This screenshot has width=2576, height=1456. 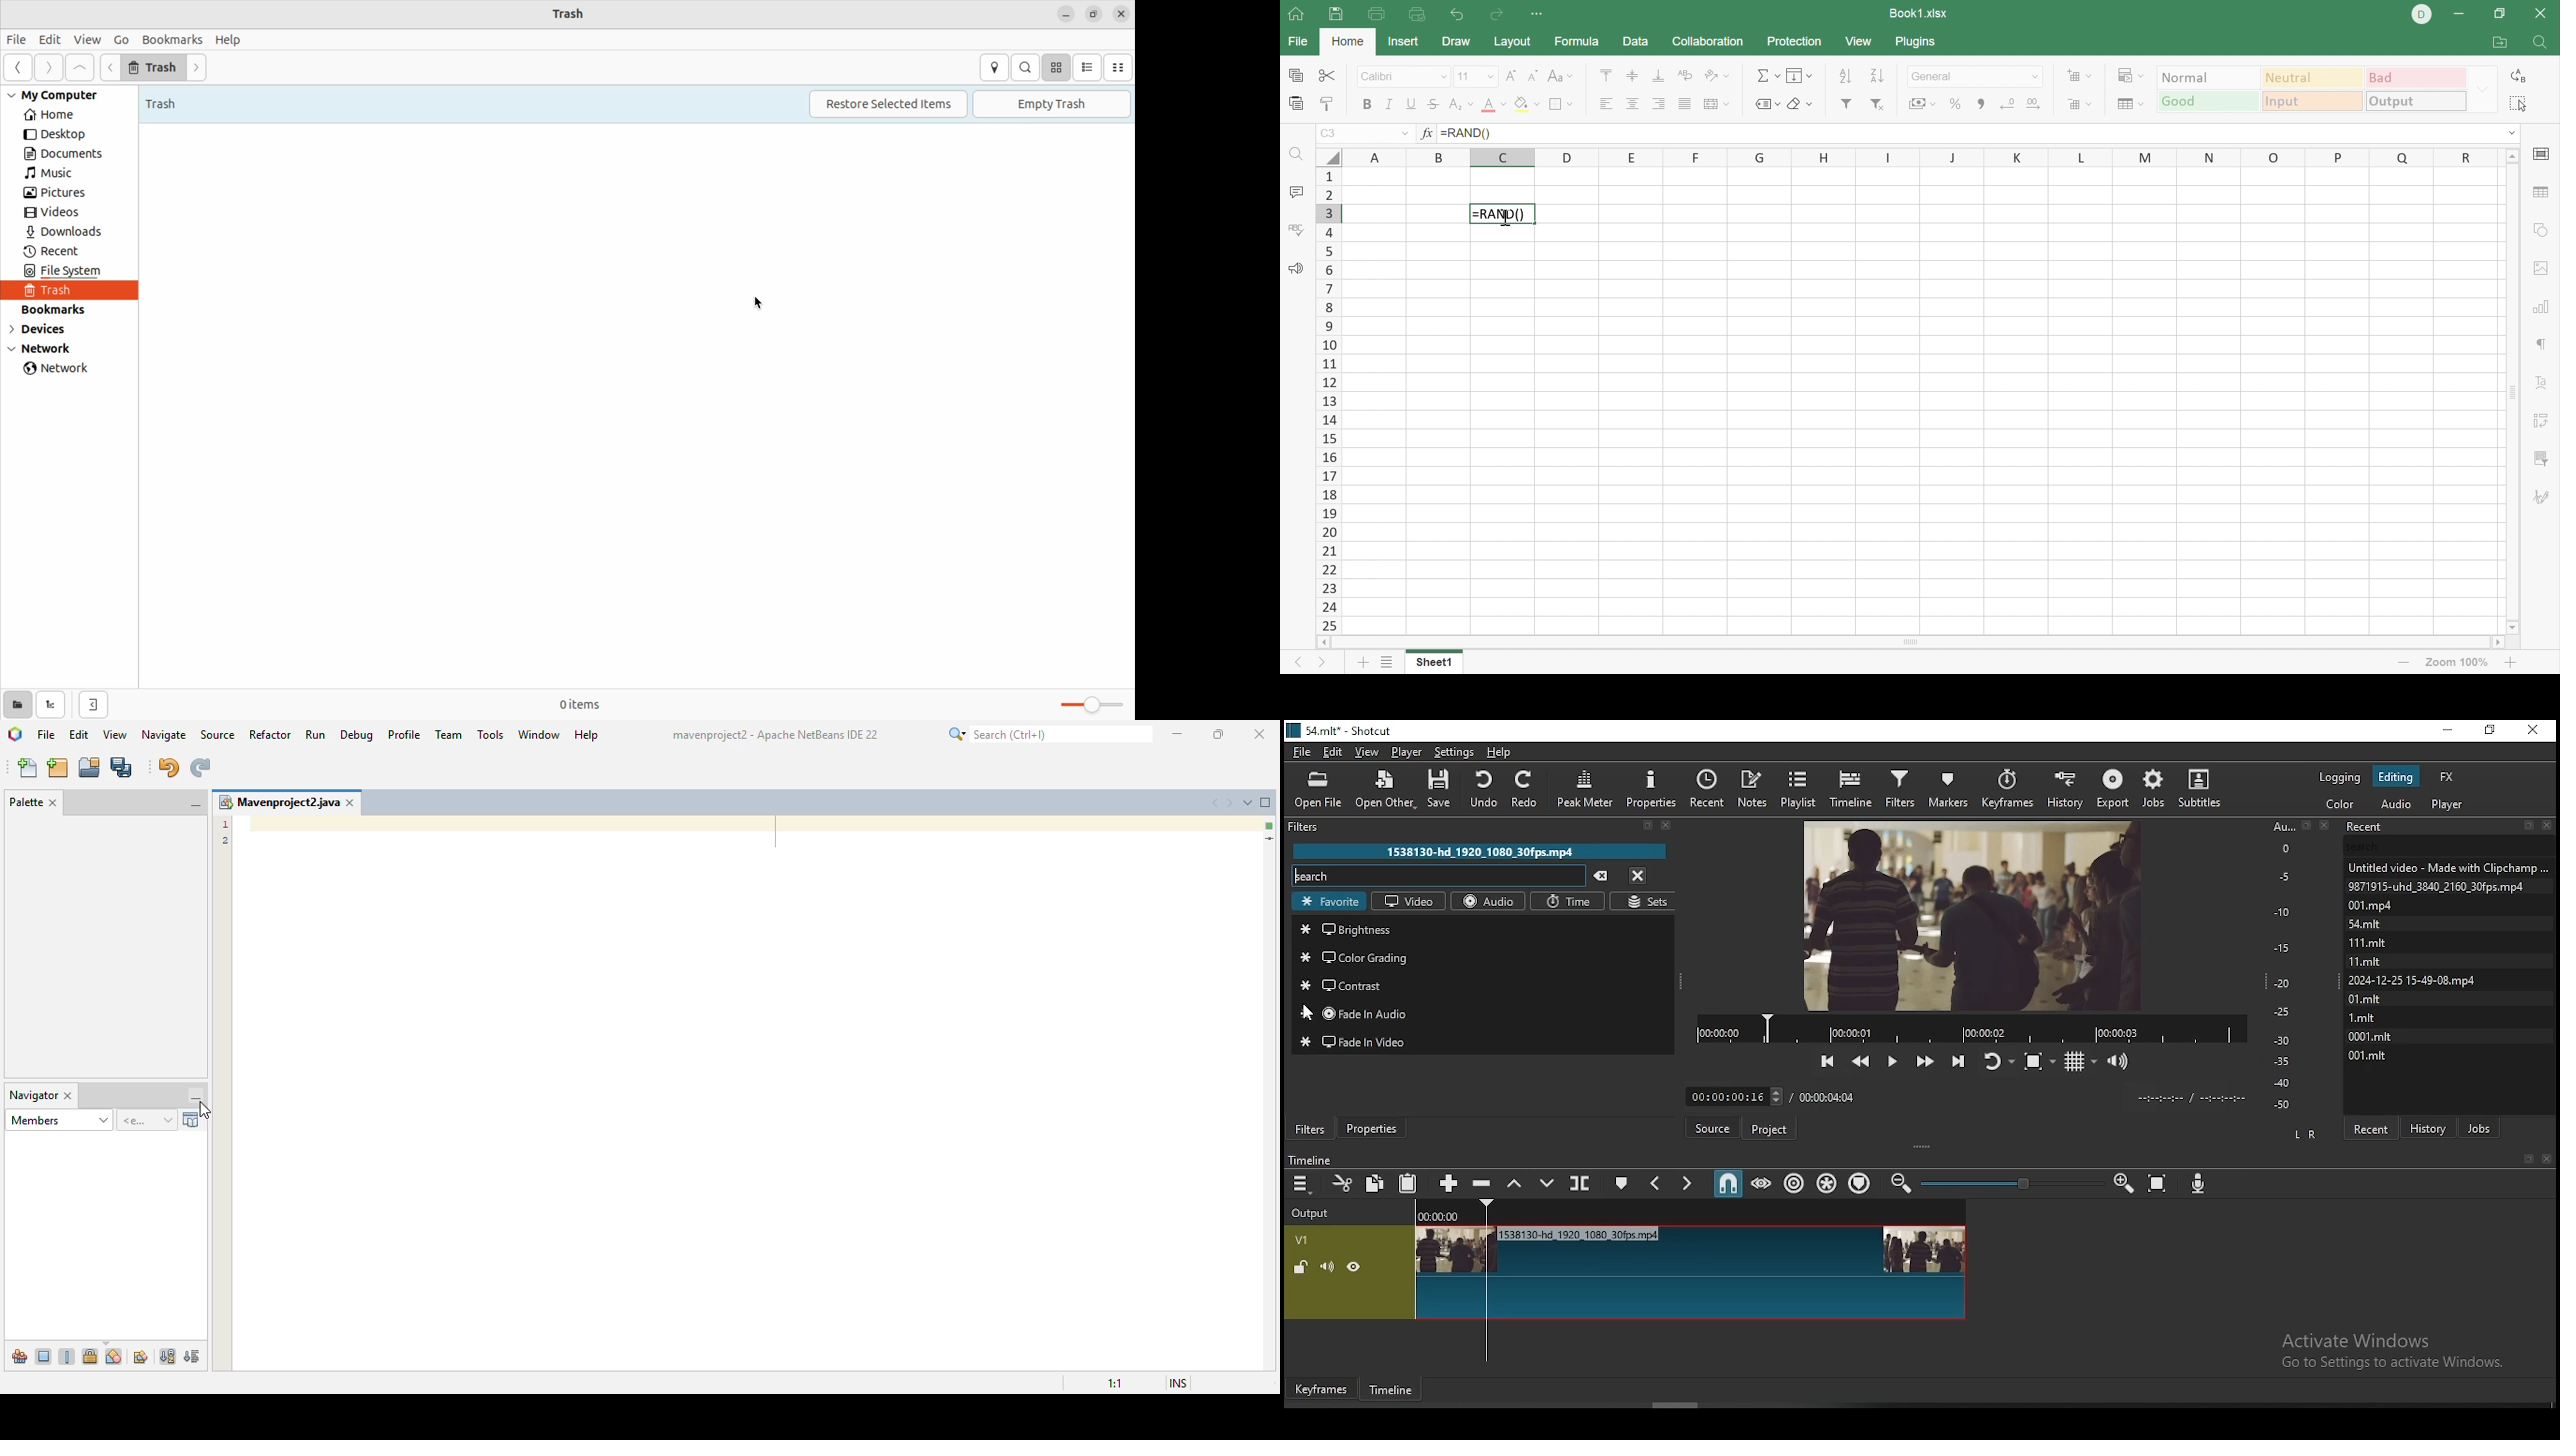 I want to click on fade in audio, so click(x=1480, y=1013).